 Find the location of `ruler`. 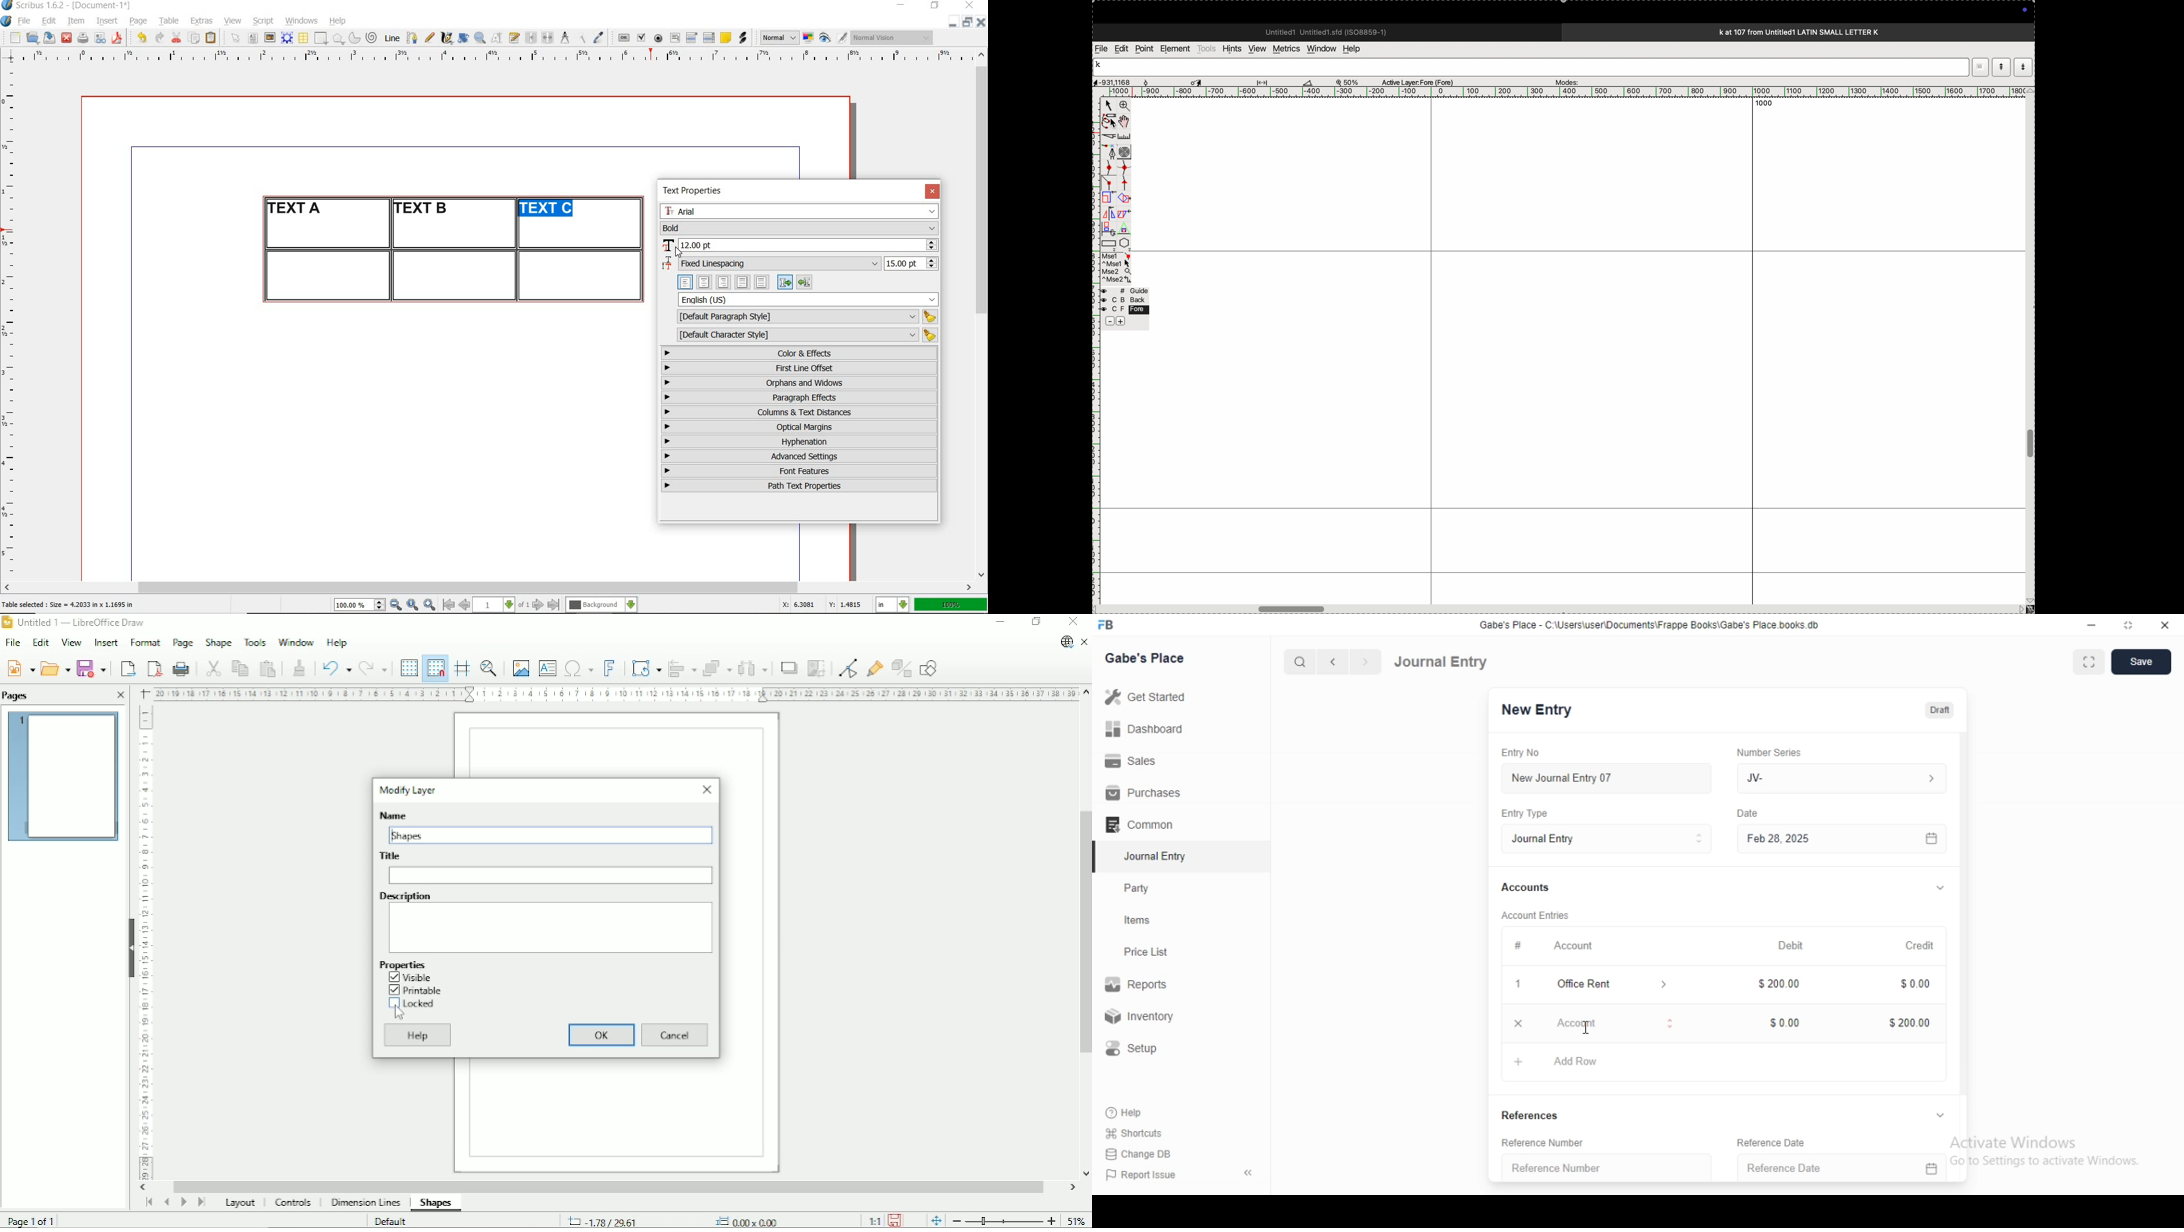

ruler is located at coordinates (13, 321).